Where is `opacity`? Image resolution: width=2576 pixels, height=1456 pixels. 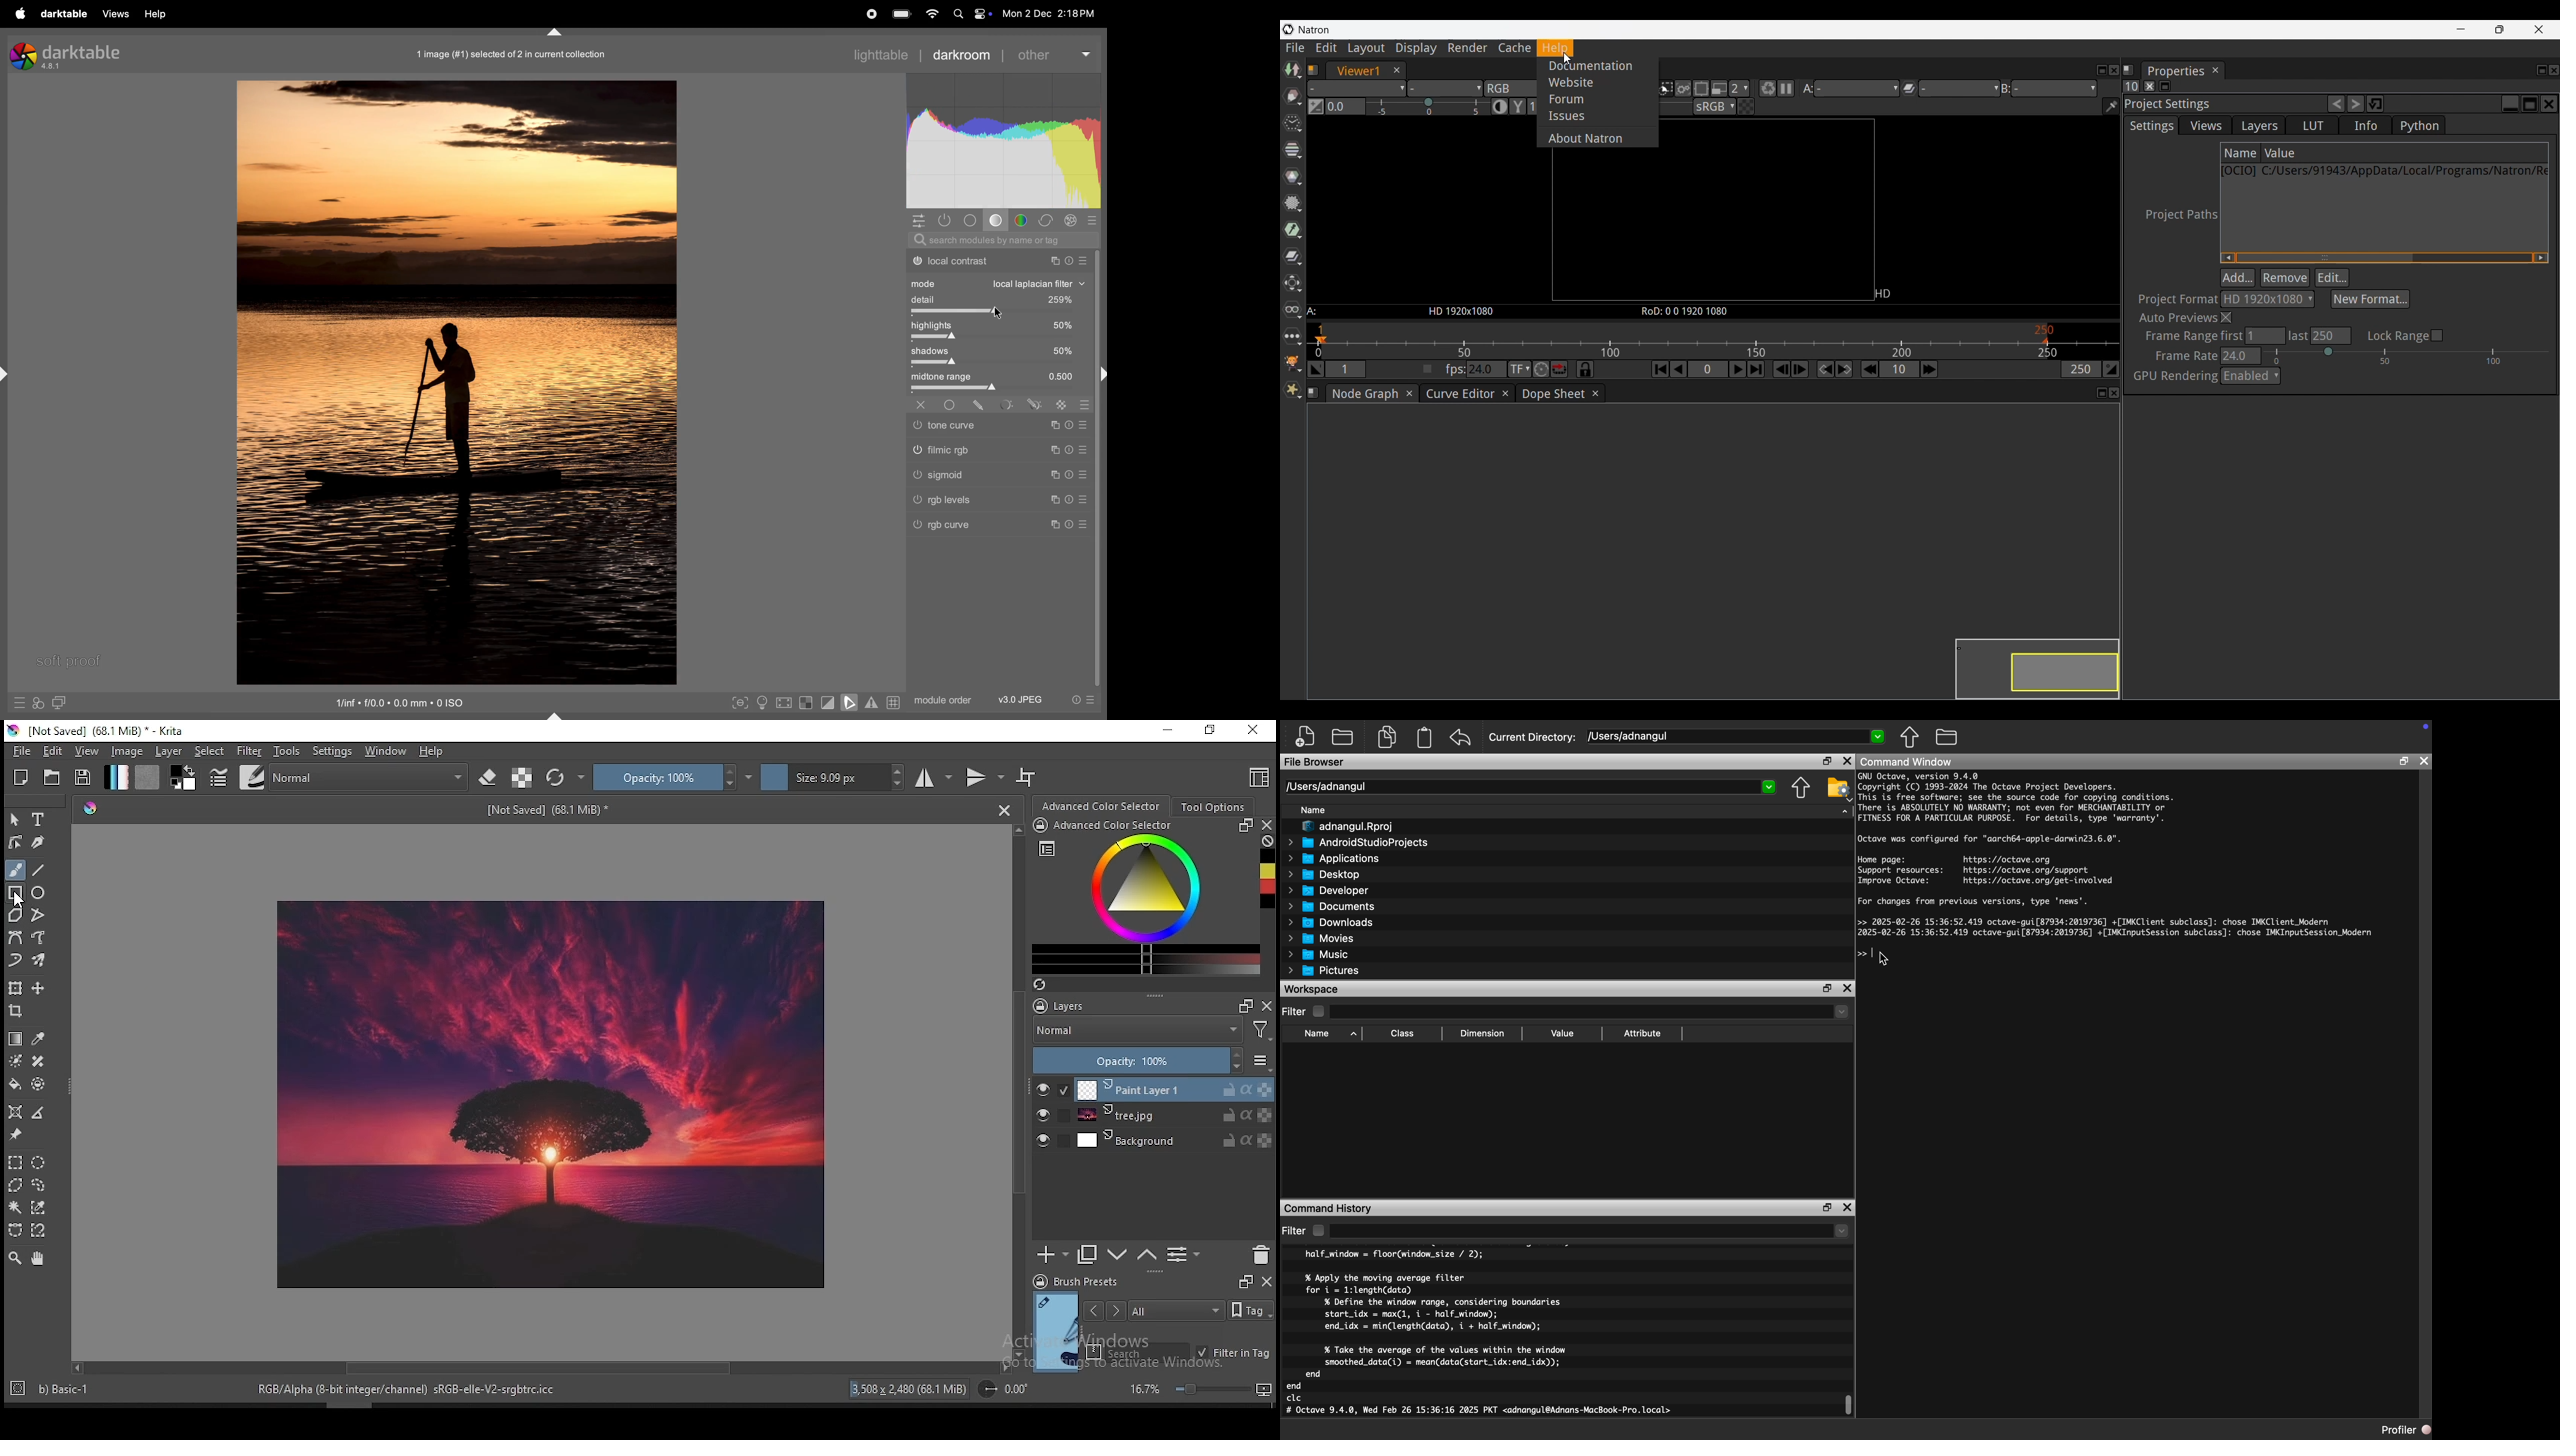
opacity is located at coordinates (673, 777).